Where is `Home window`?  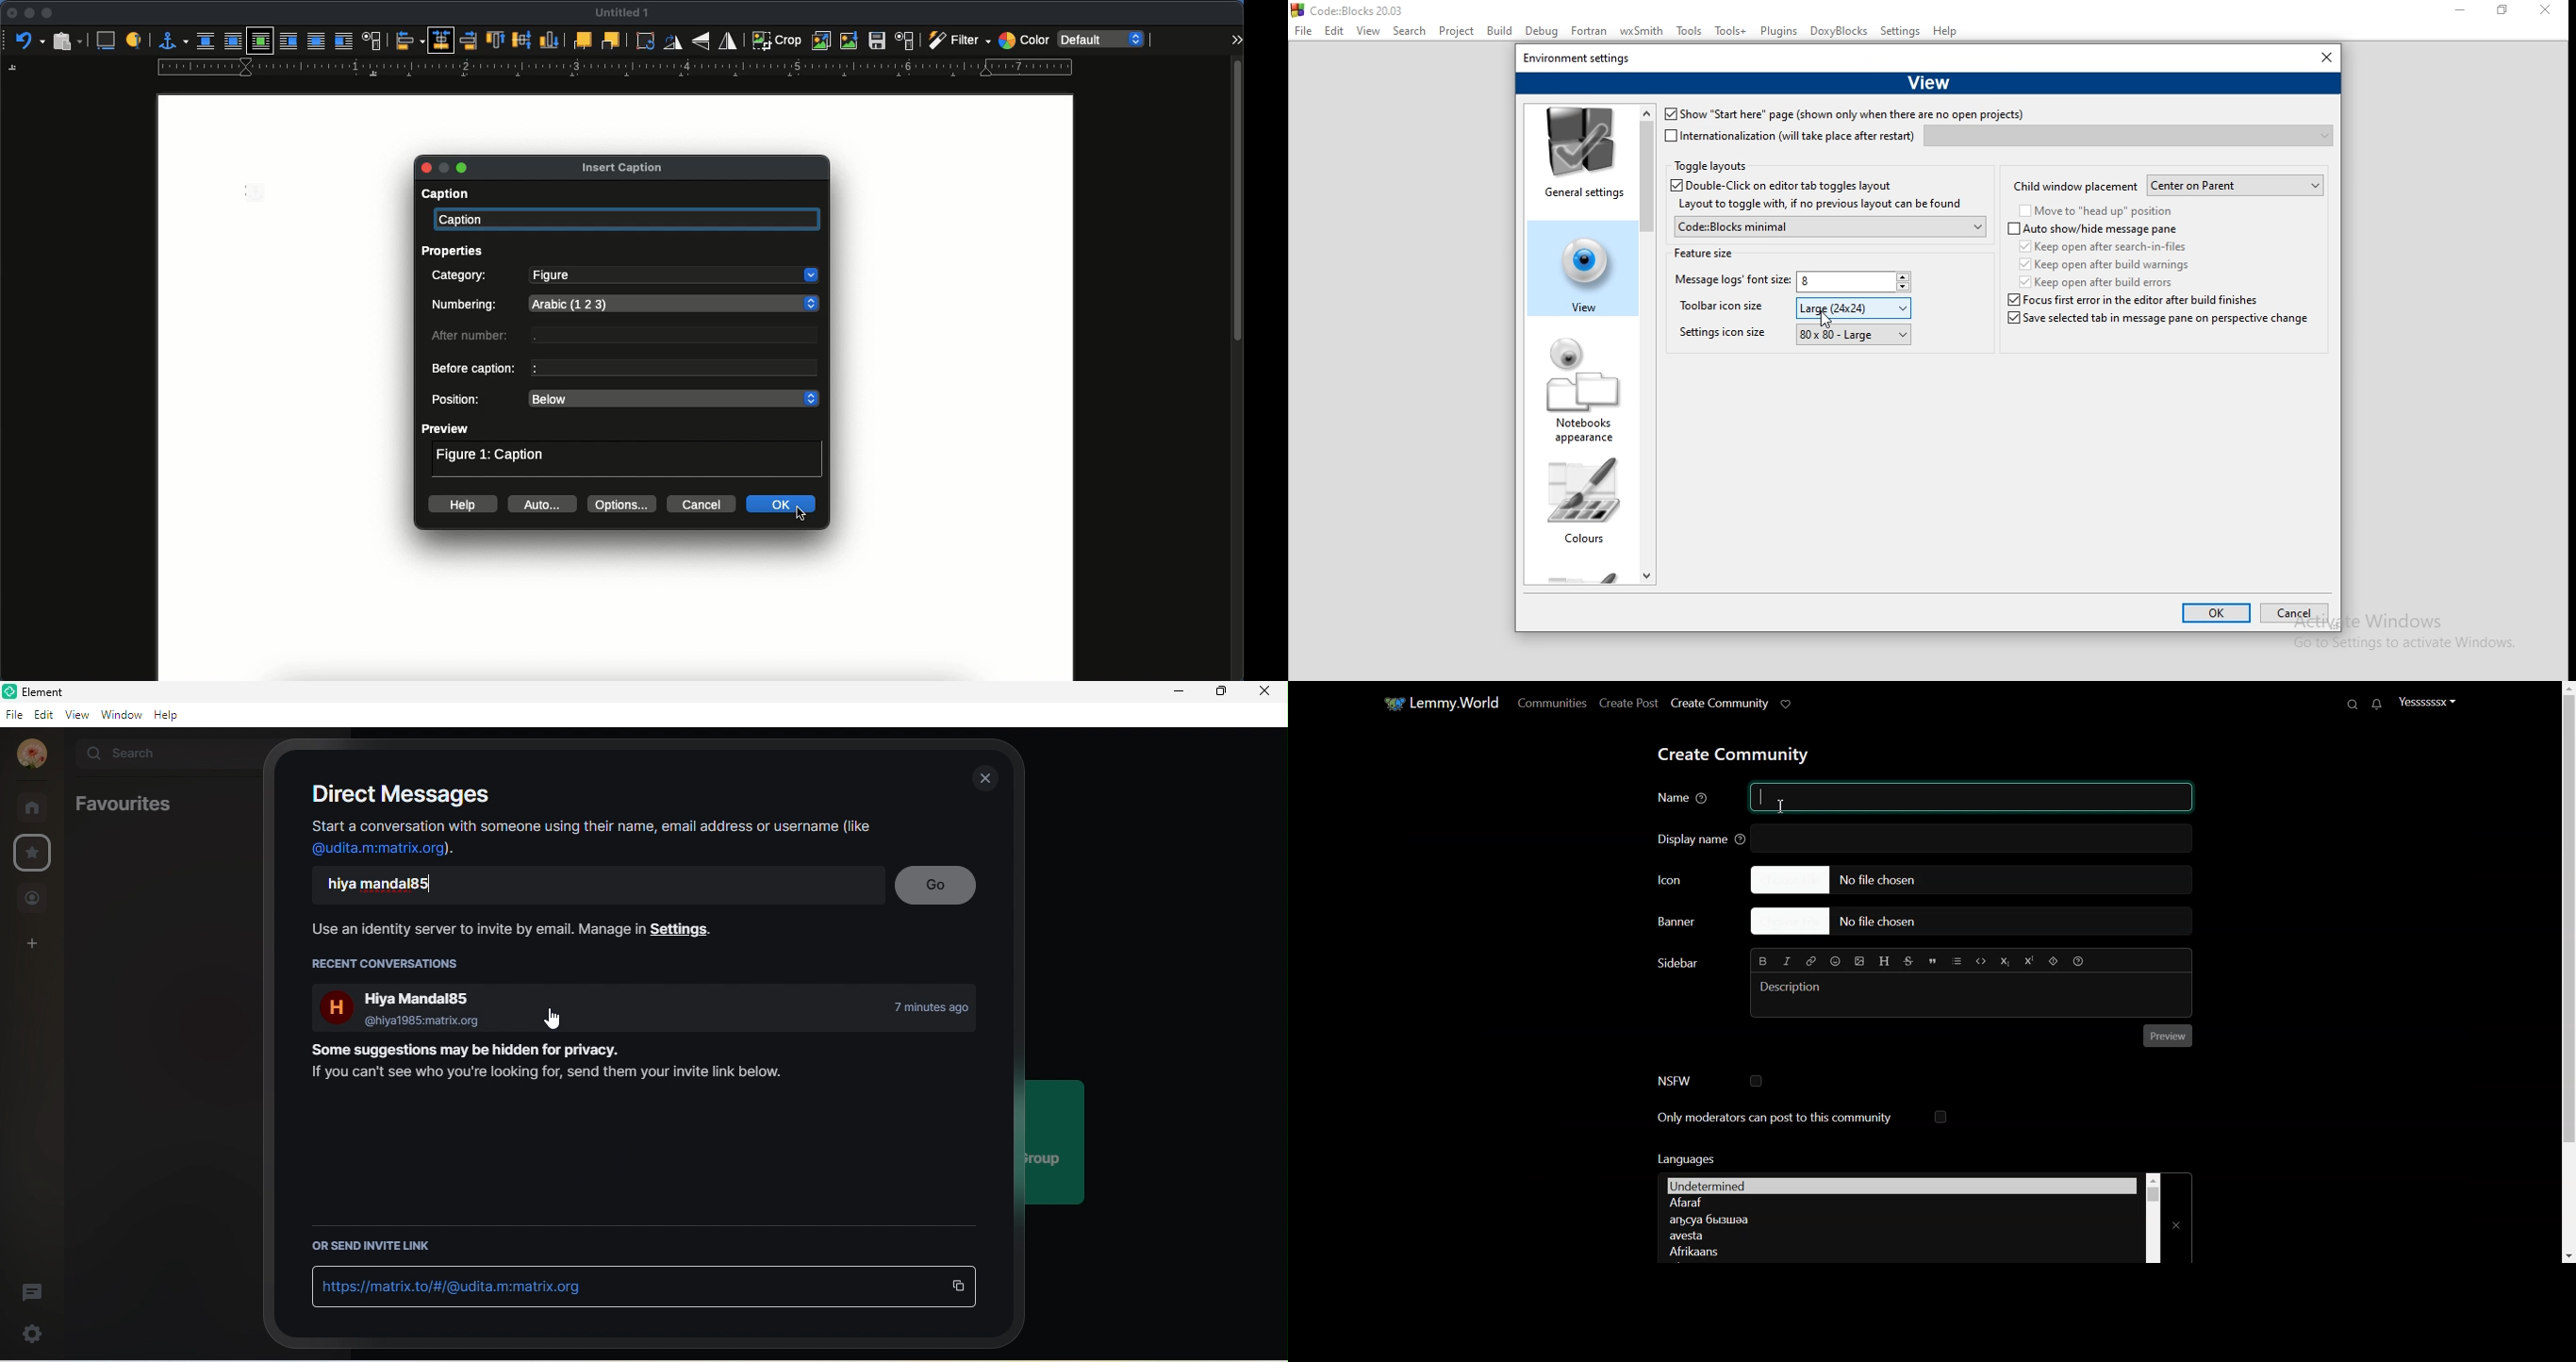 Home window is located at coordinates (1440, 702).